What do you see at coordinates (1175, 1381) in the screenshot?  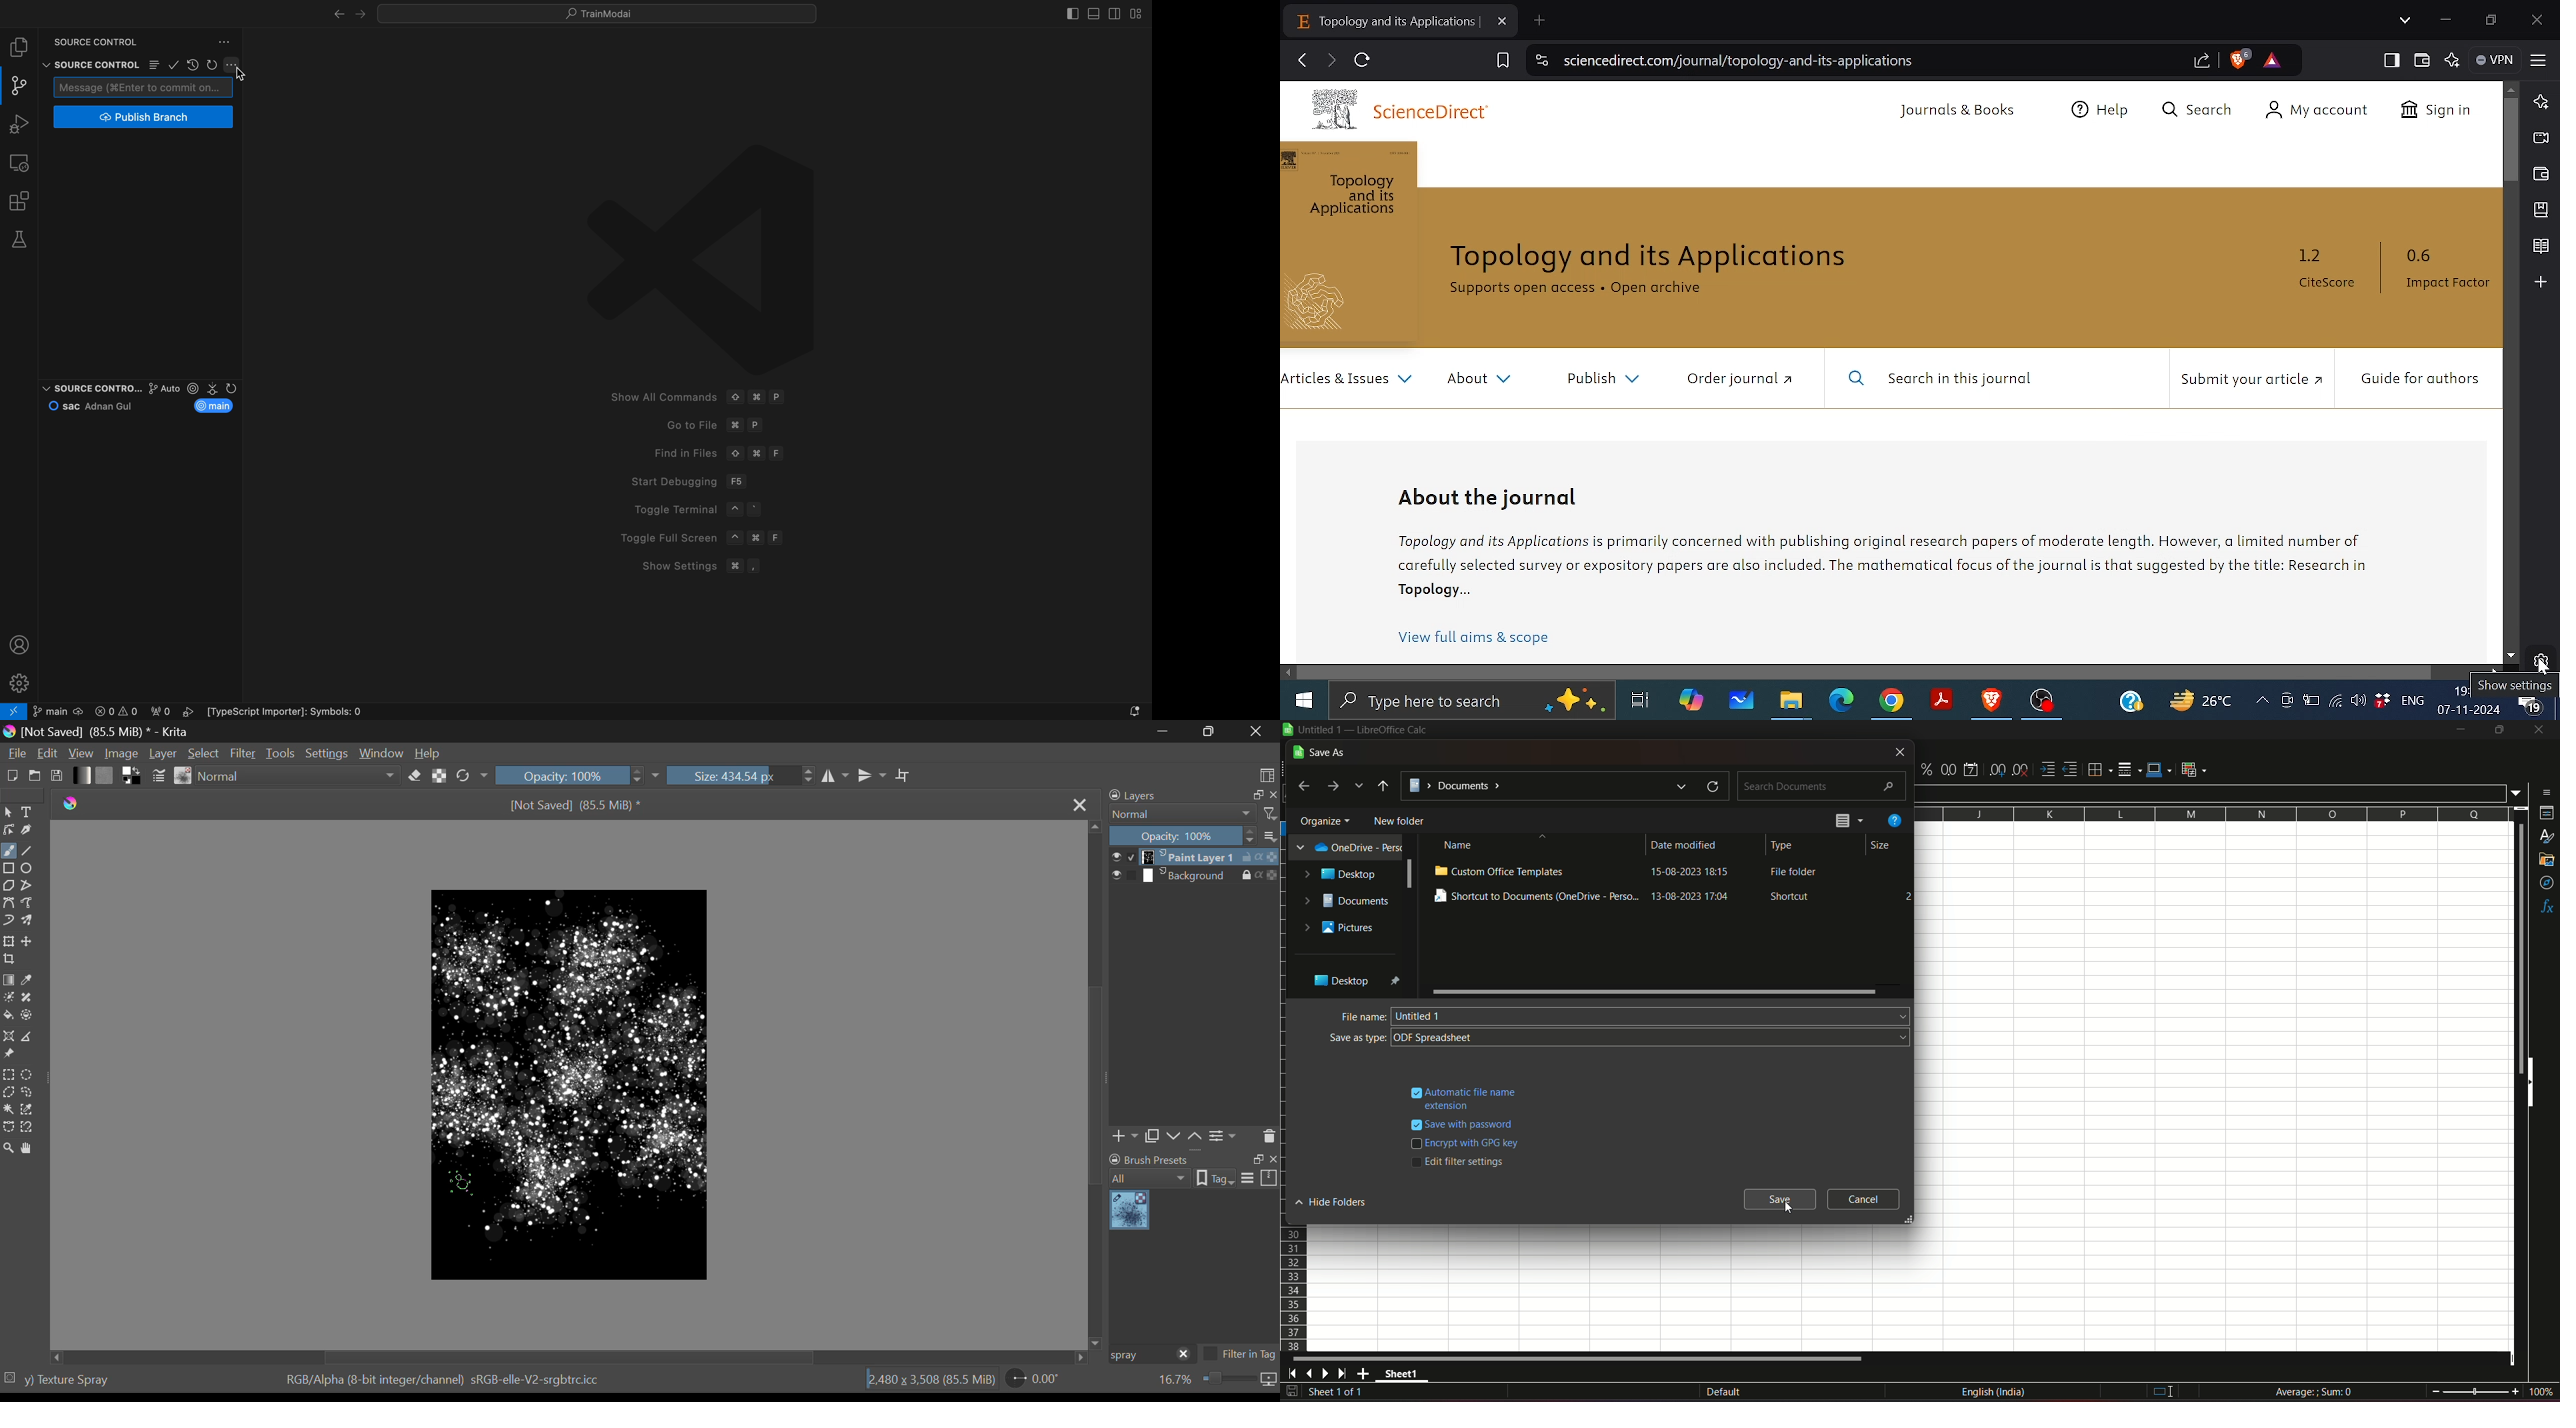 I see `zoom value` at bounding box center [1175, 1381].